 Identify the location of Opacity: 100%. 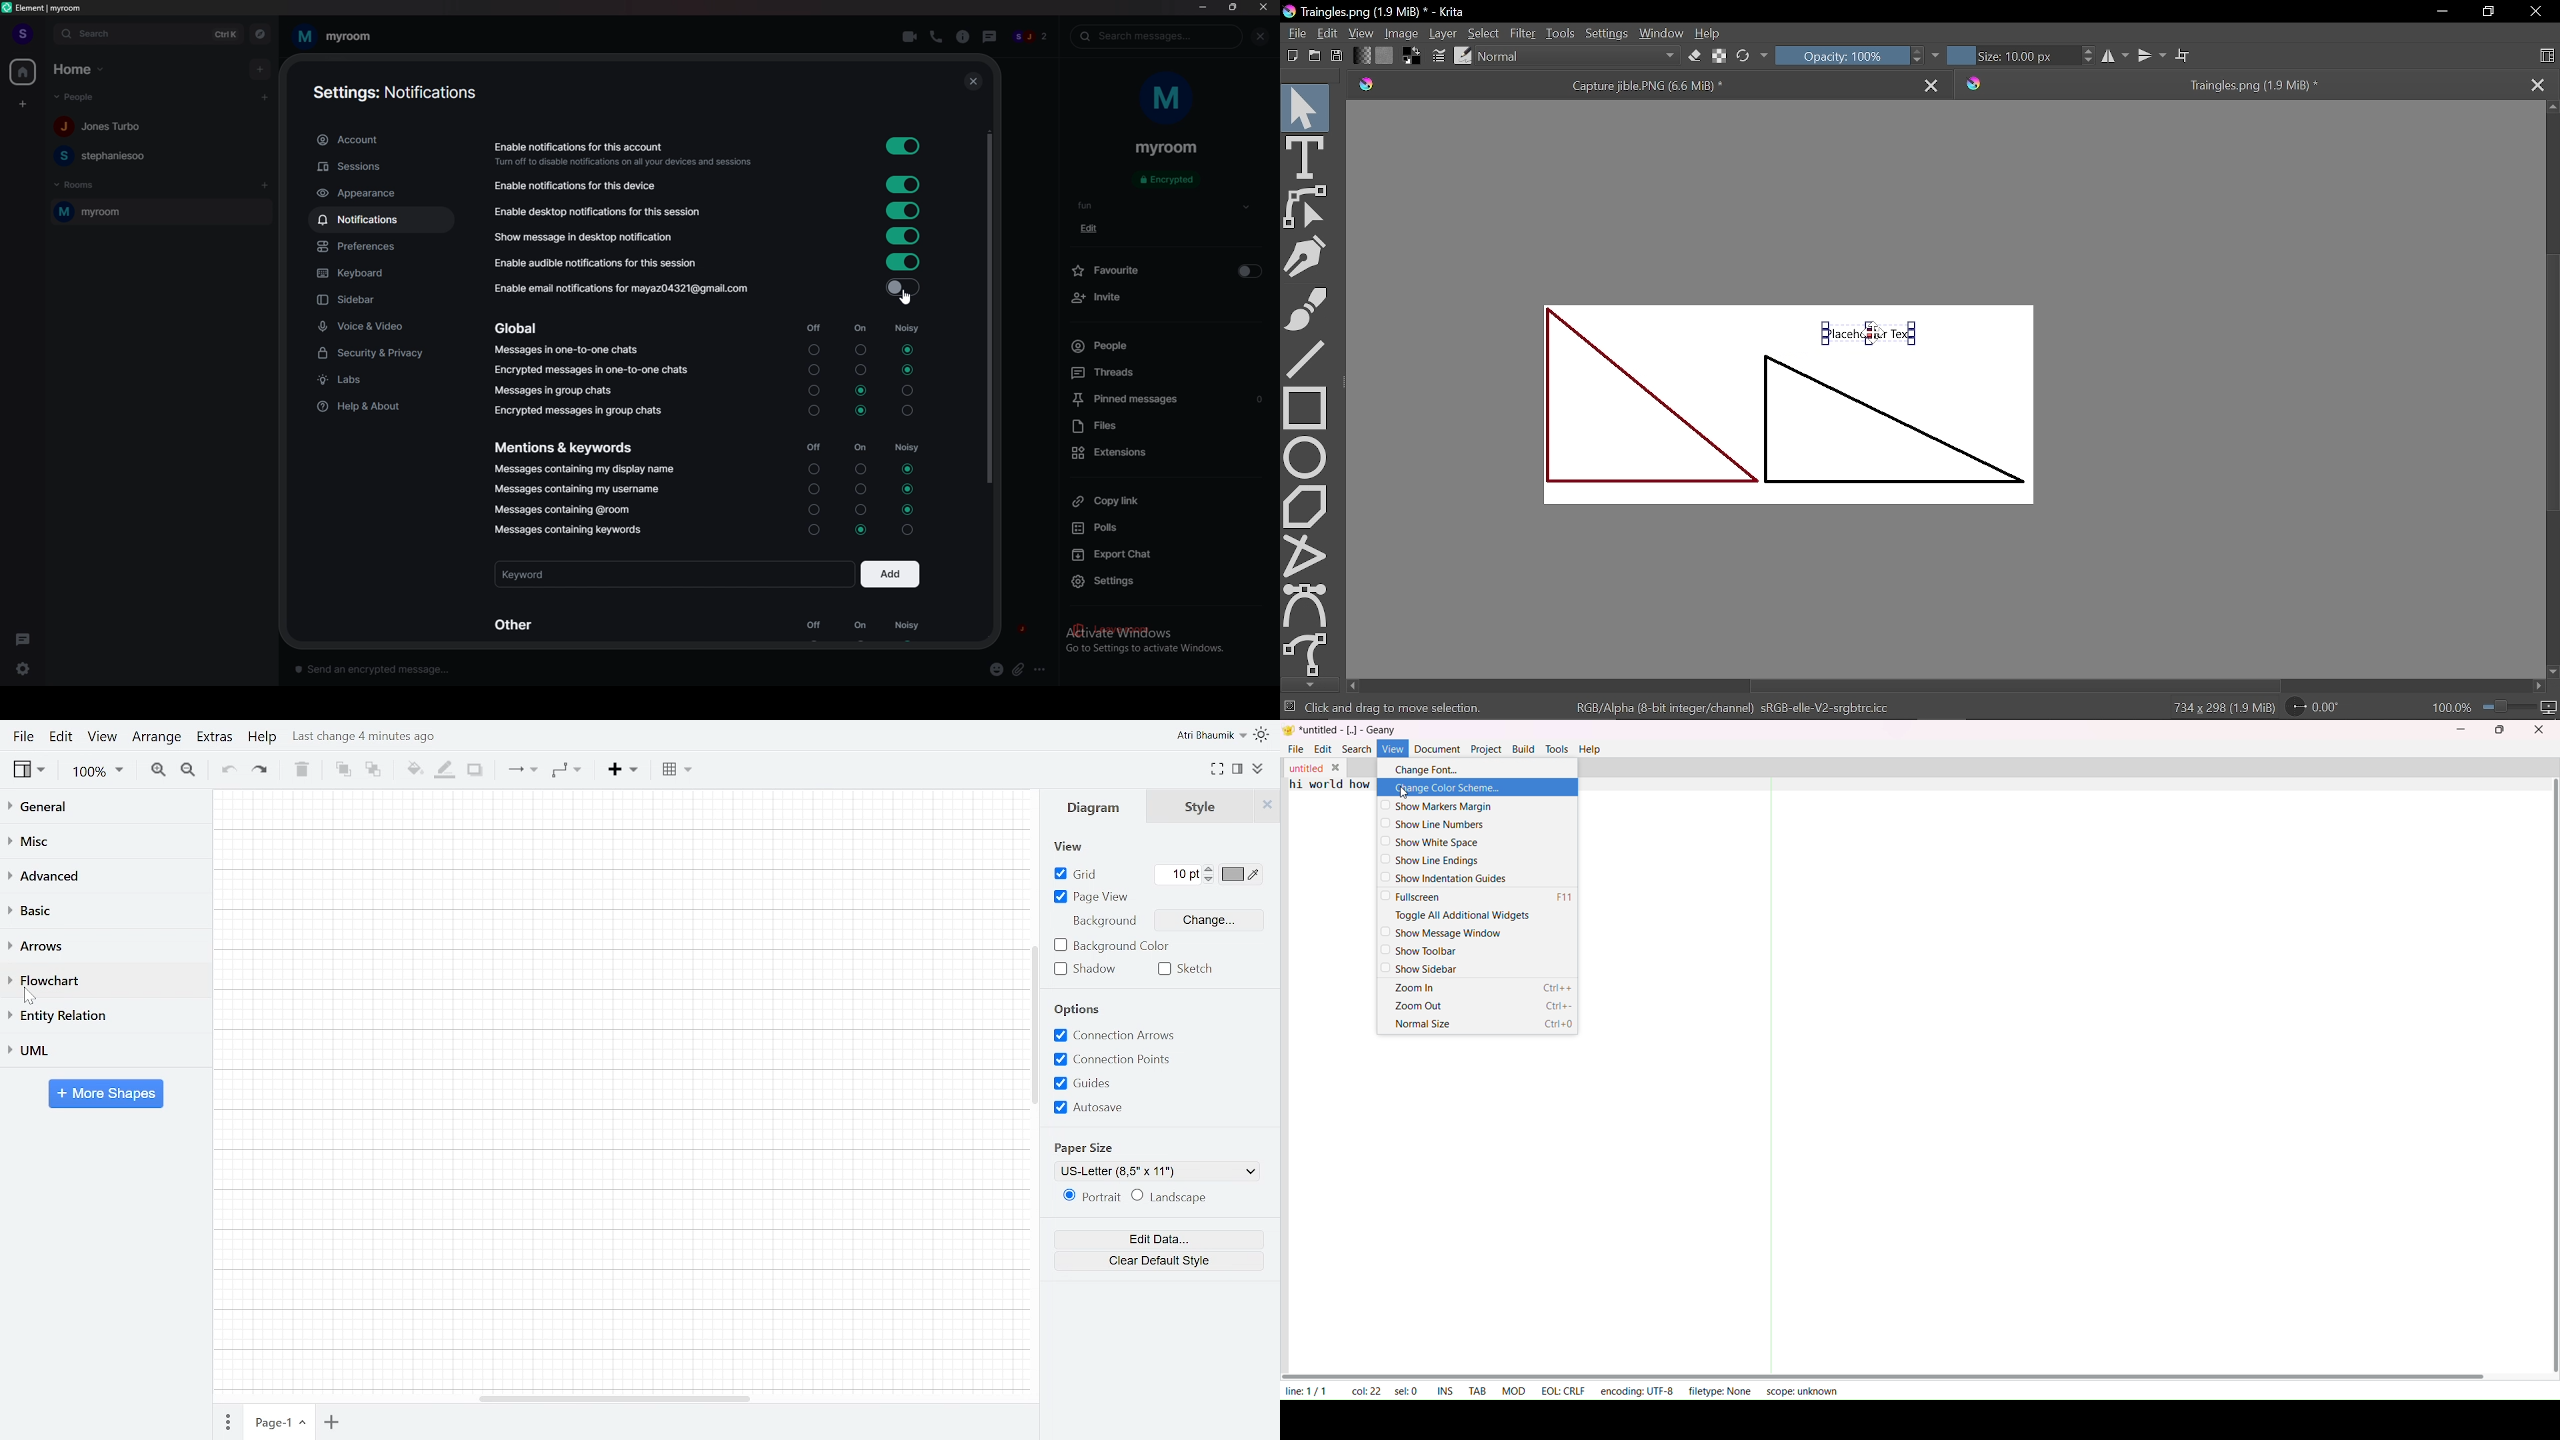
(1840, 56).